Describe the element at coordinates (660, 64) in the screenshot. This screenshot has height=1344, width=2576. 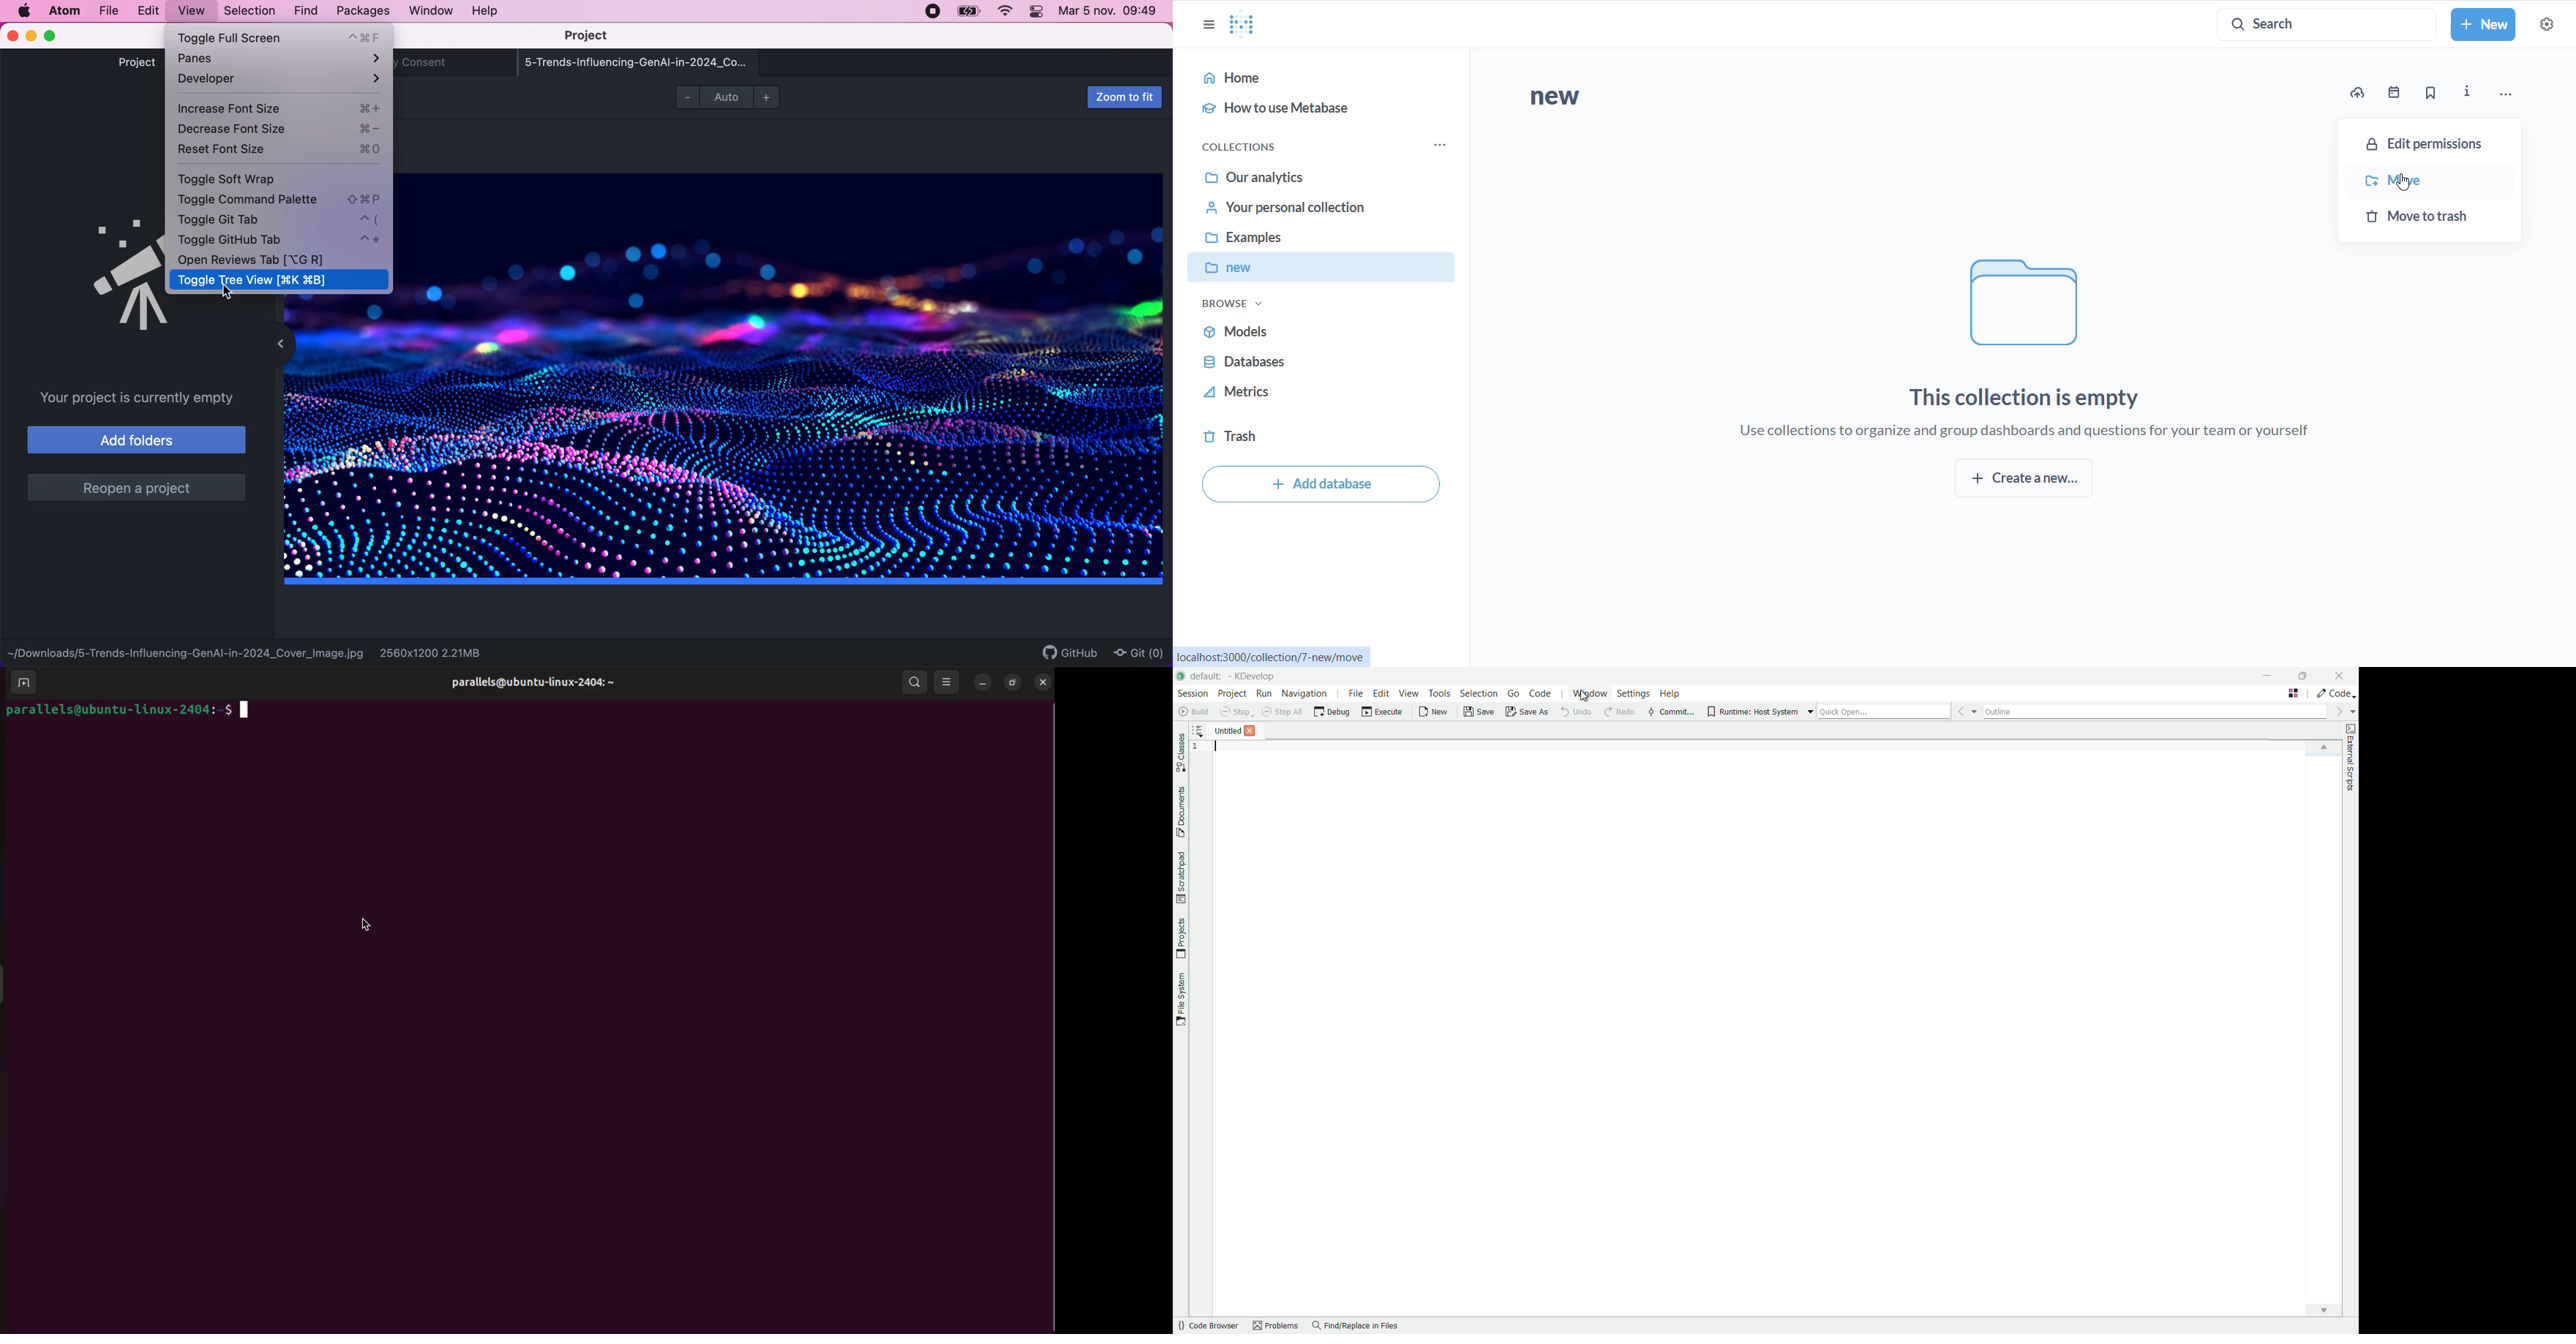
I see `5-trends-influencing-genai-in-2024_co...` at that location.